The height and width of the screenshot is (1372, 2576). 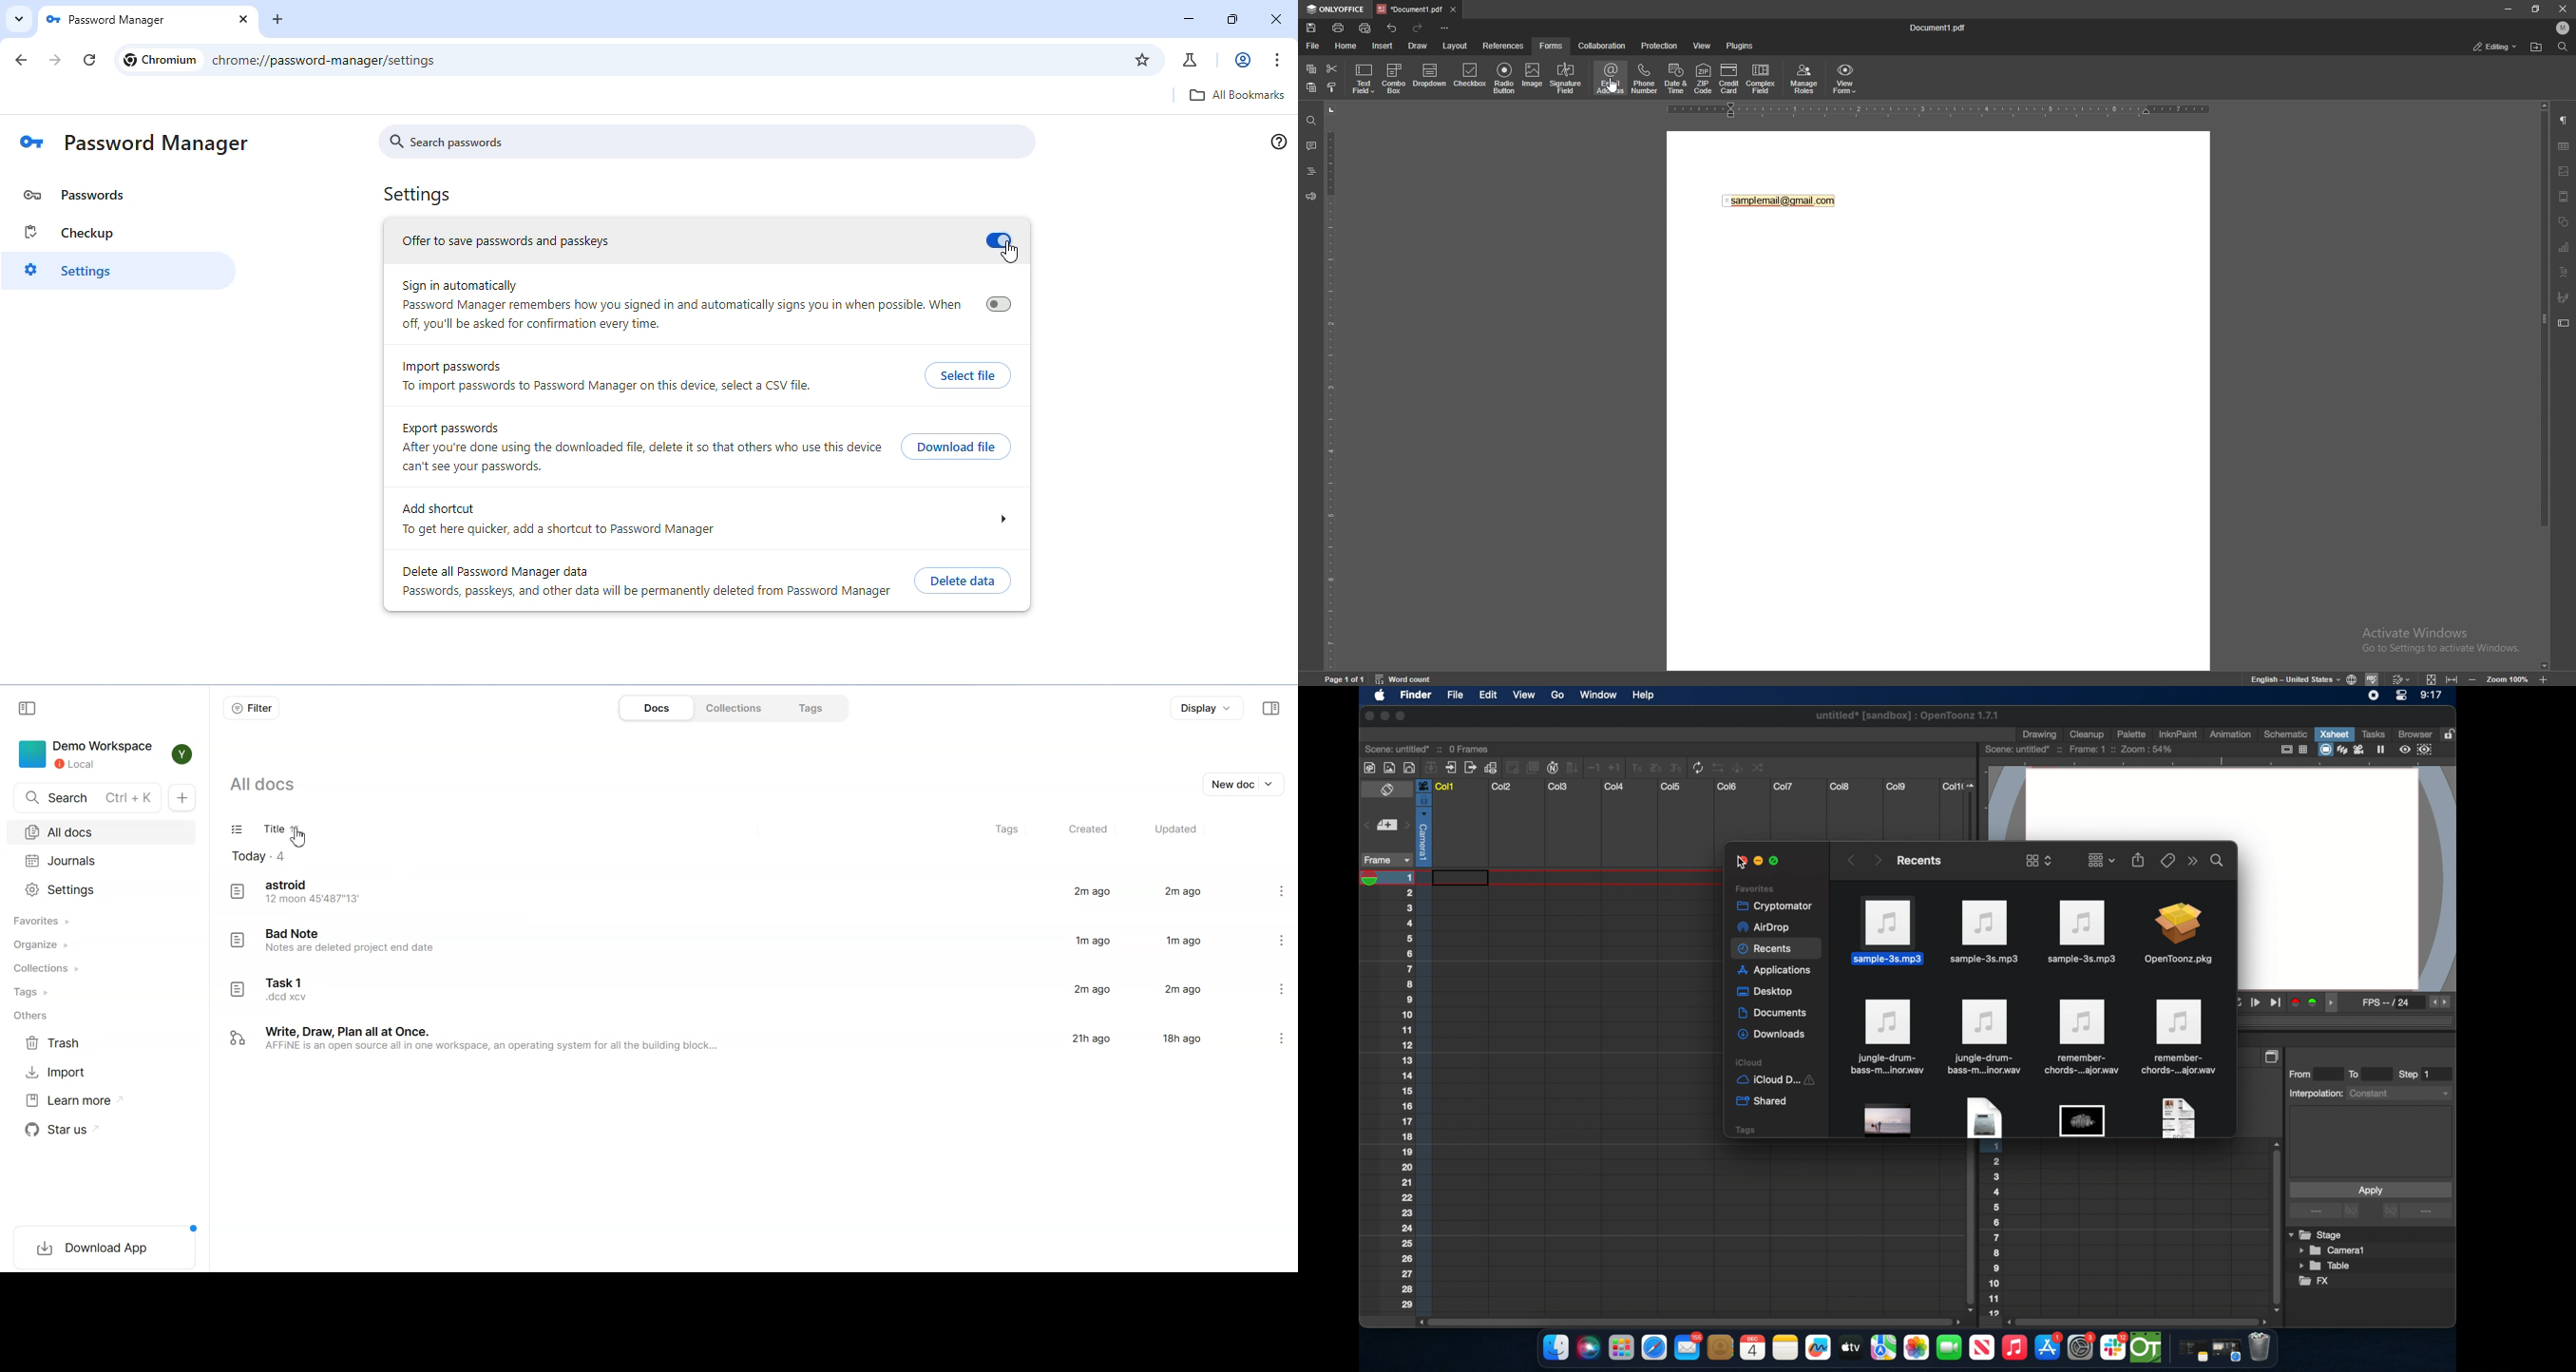 I want to click on account, so click(x=1240, y=60).